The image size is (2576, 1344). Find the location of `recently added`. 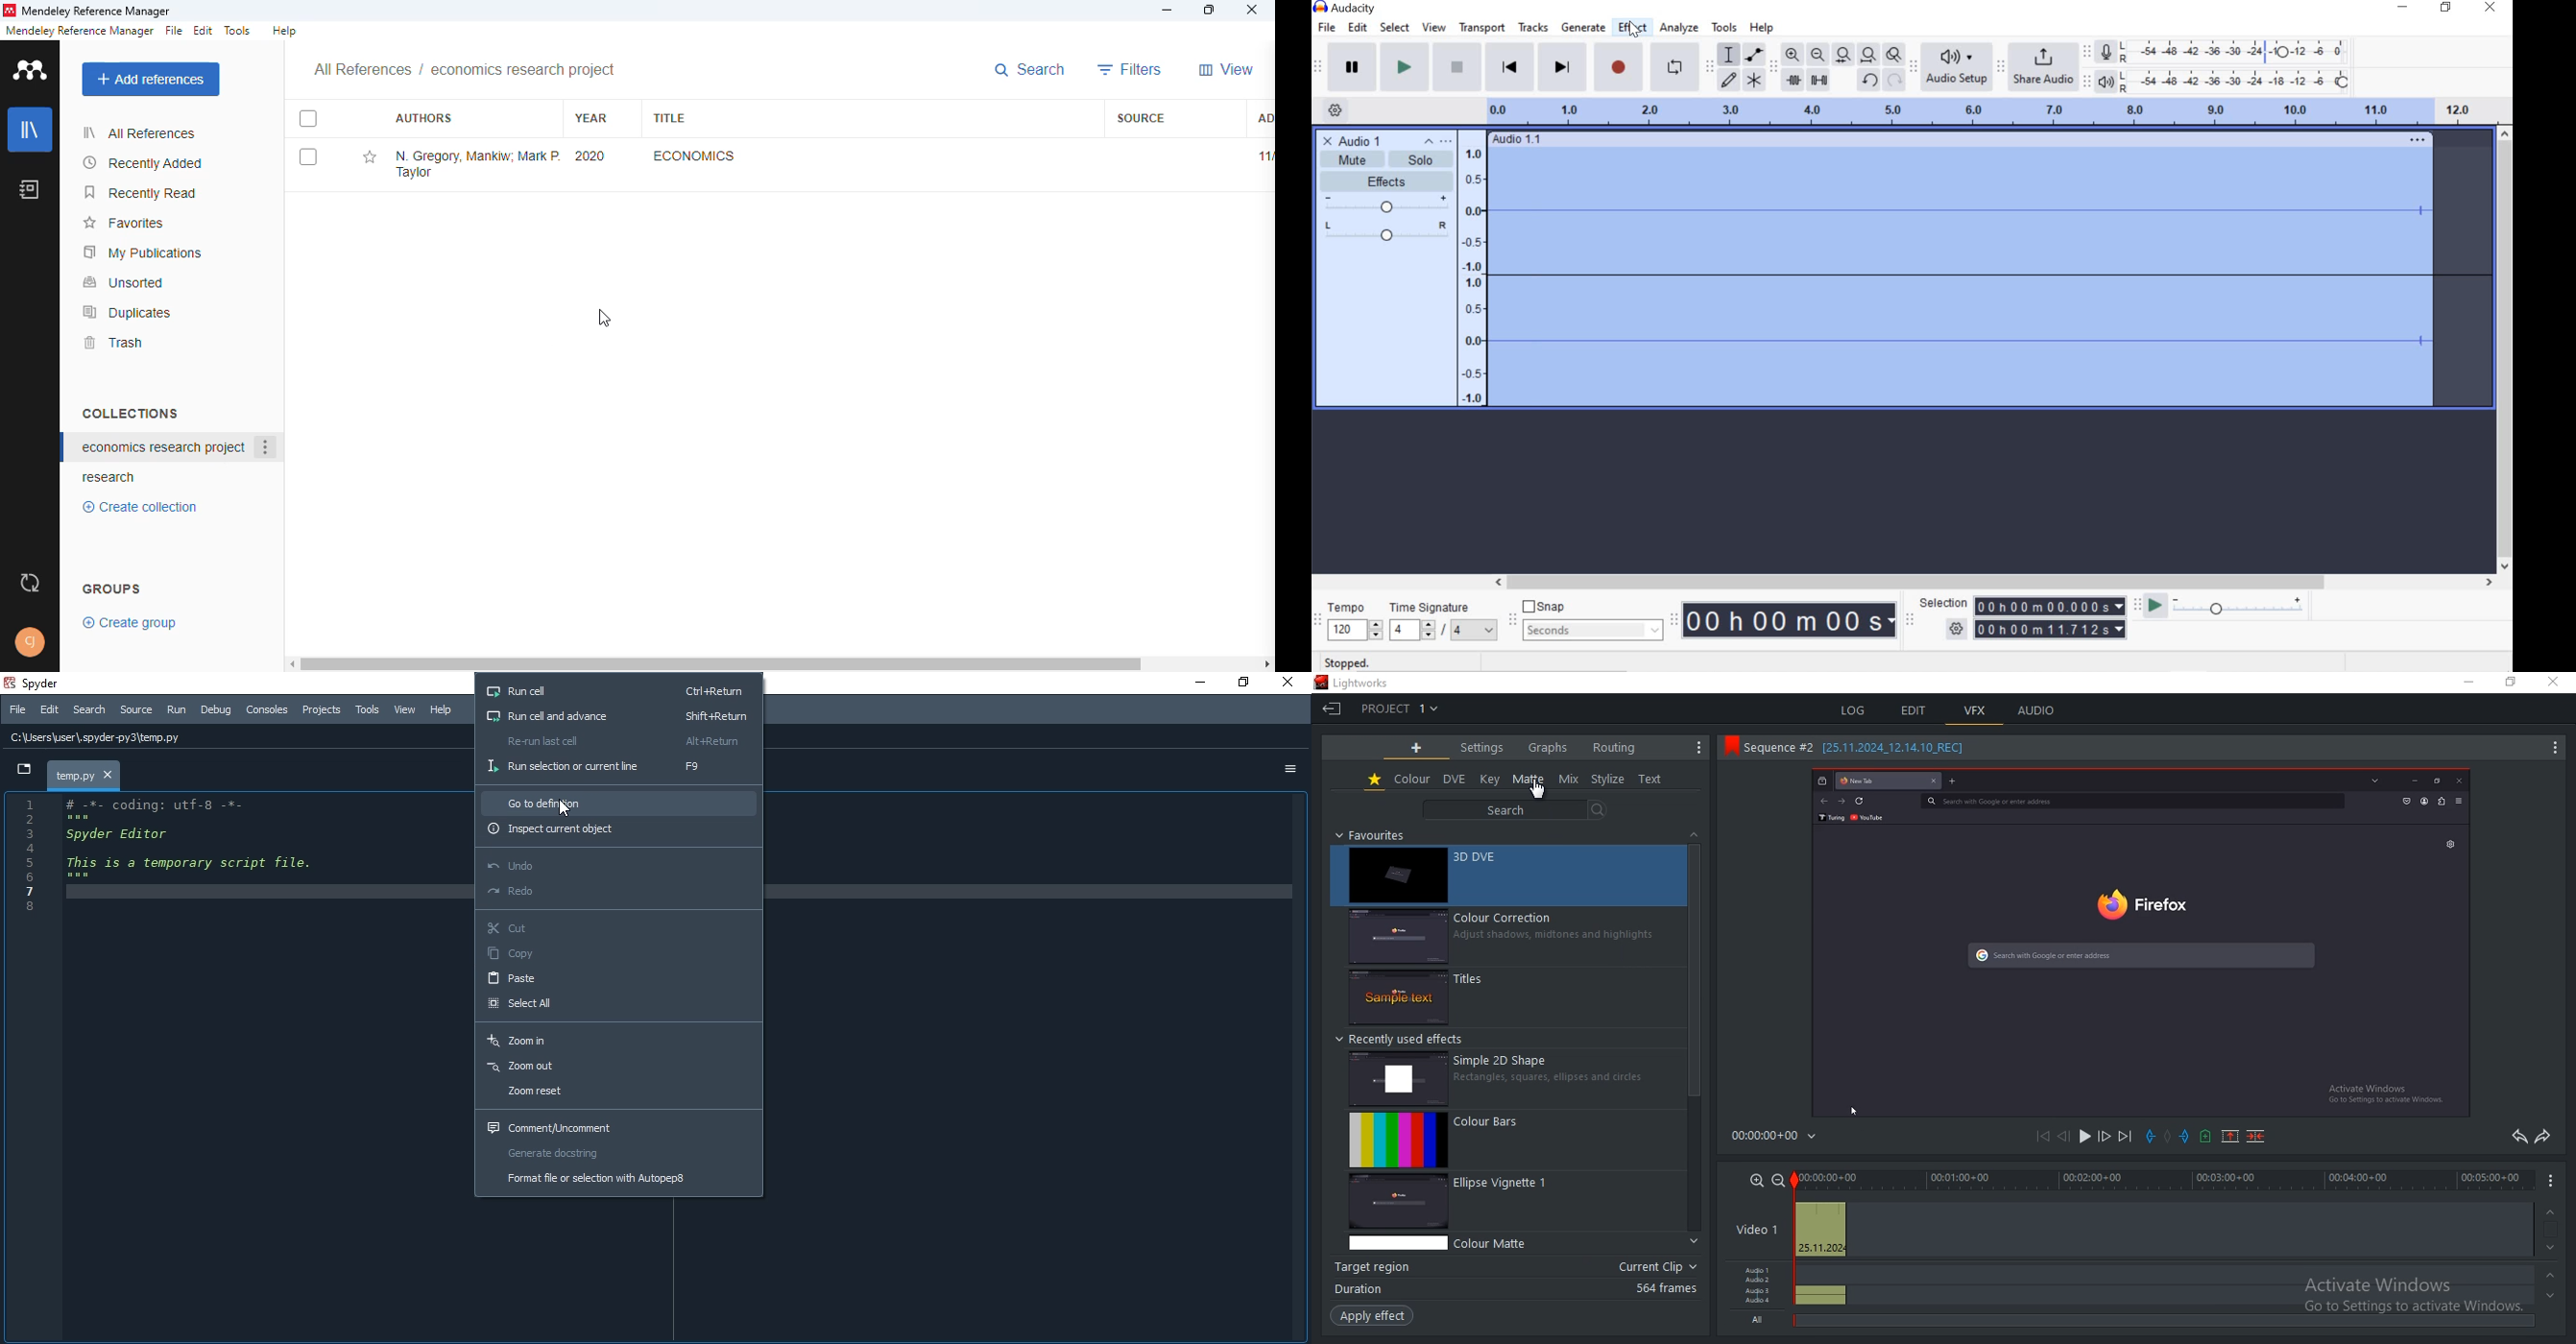

recently added is located at coordinates (144, 163).